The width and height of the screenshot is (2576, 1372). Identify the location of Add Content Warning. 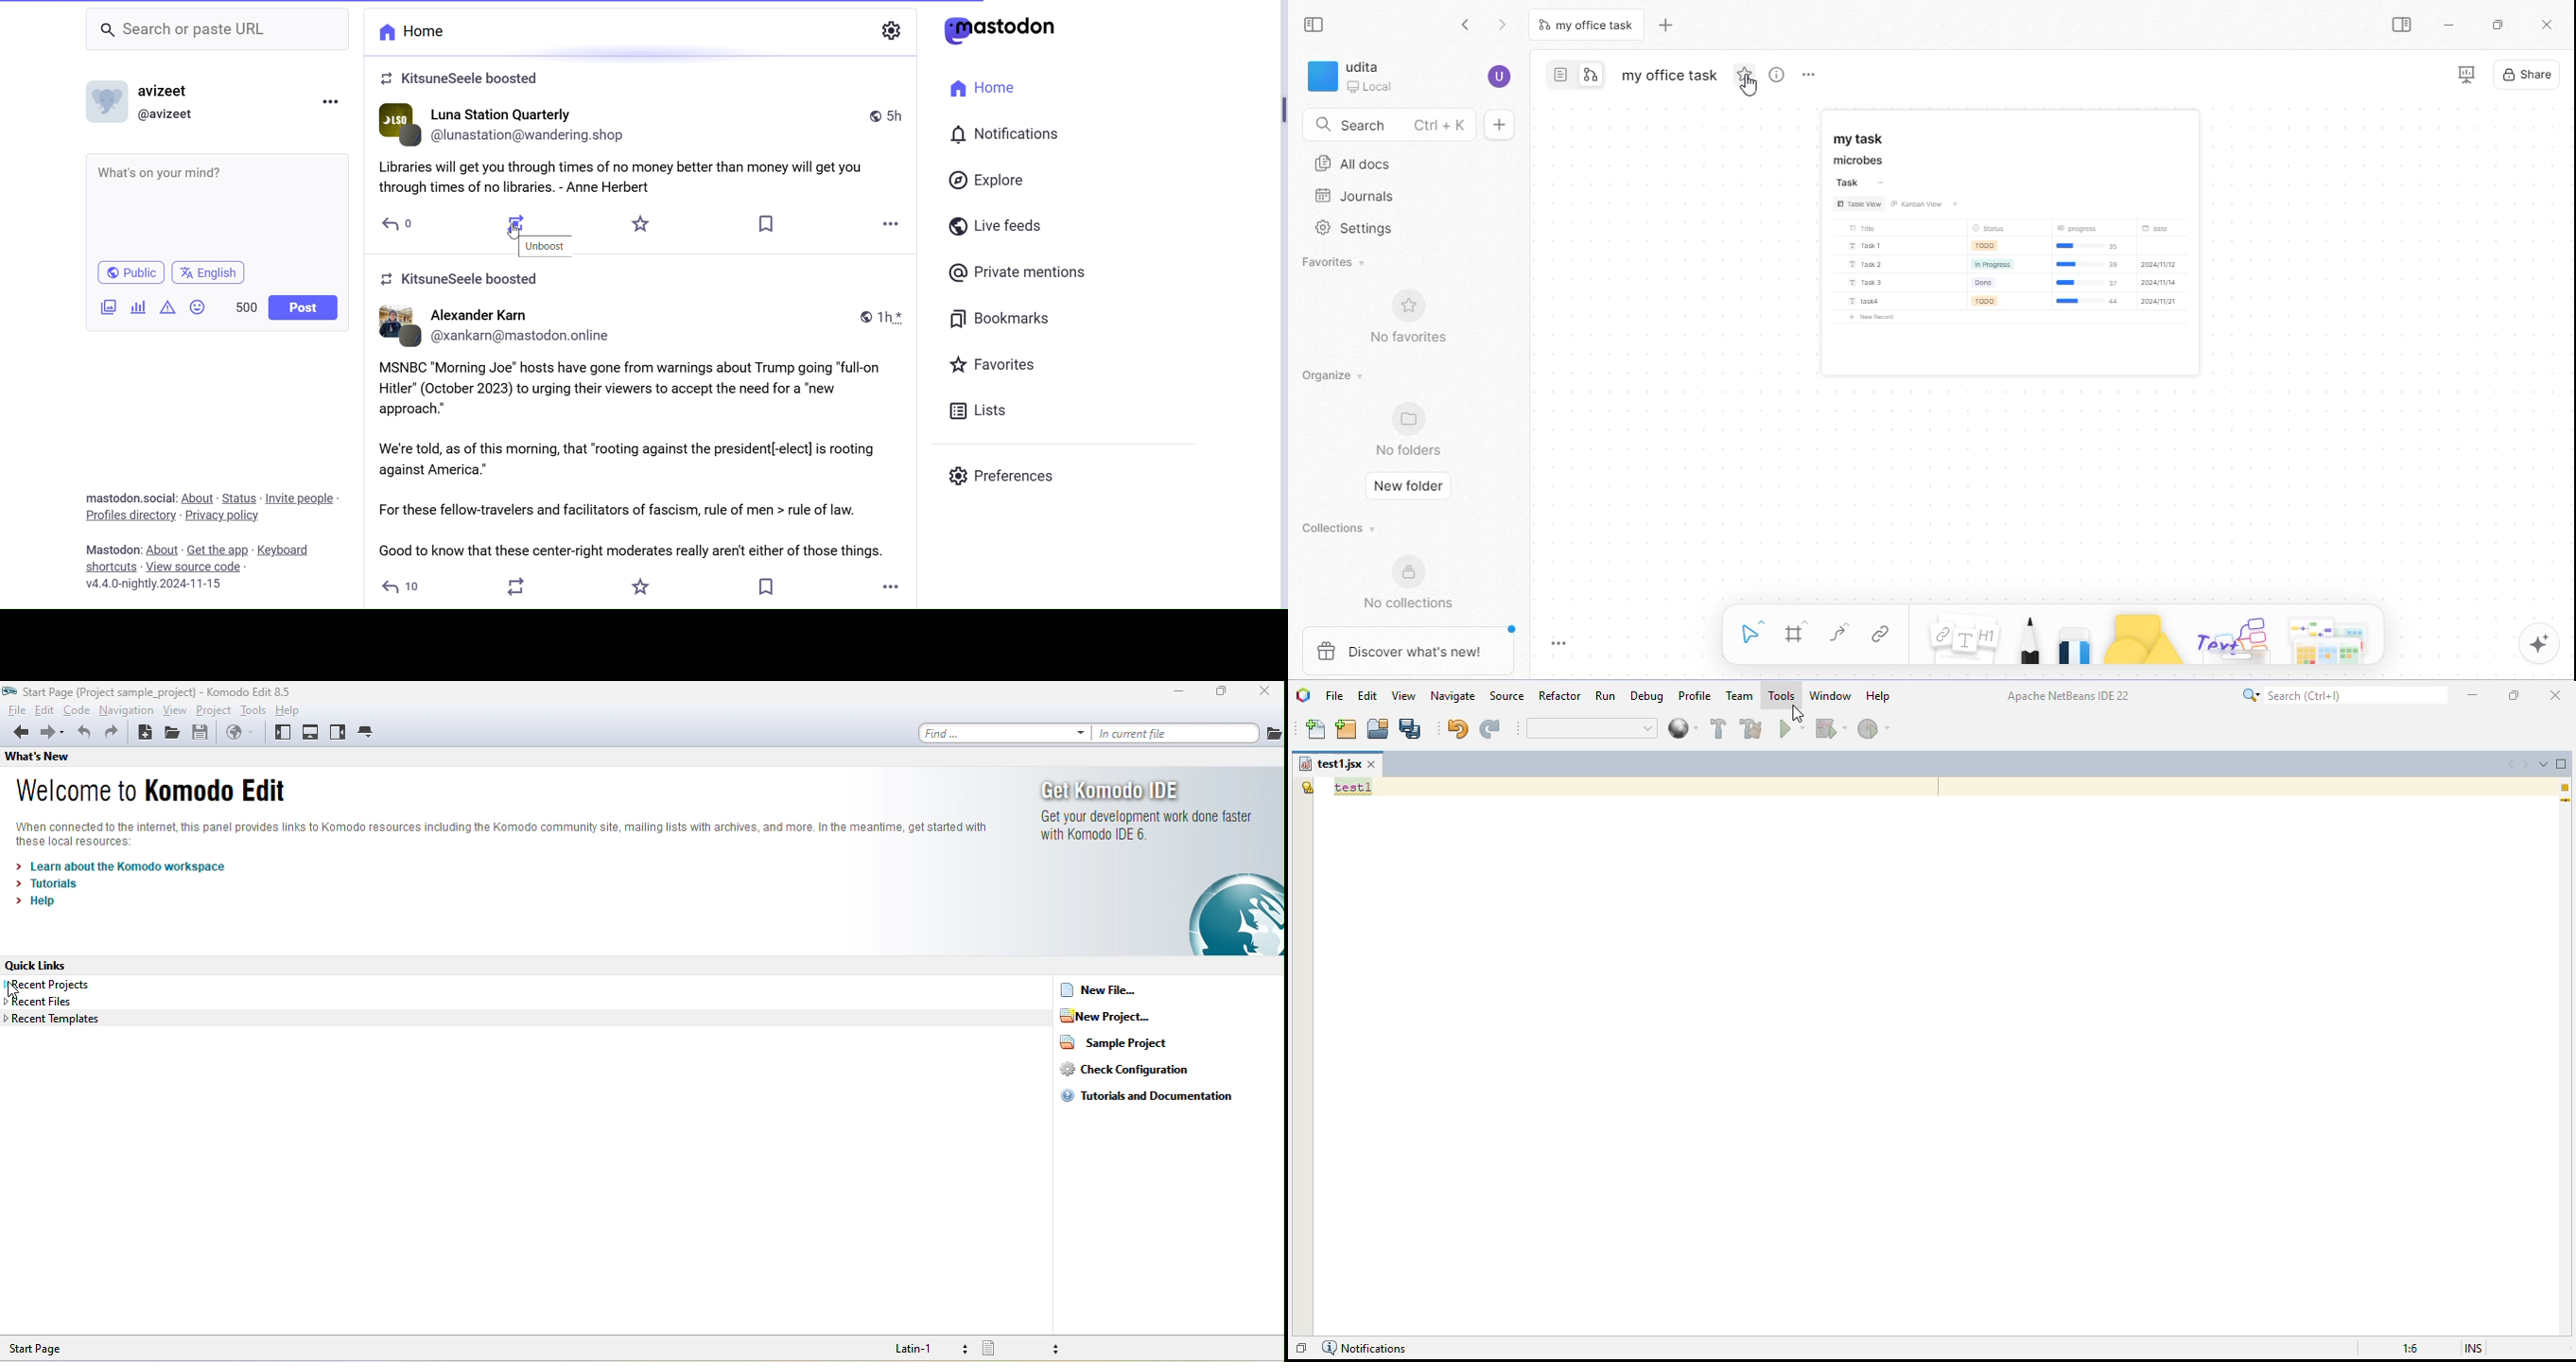
(167, 307).